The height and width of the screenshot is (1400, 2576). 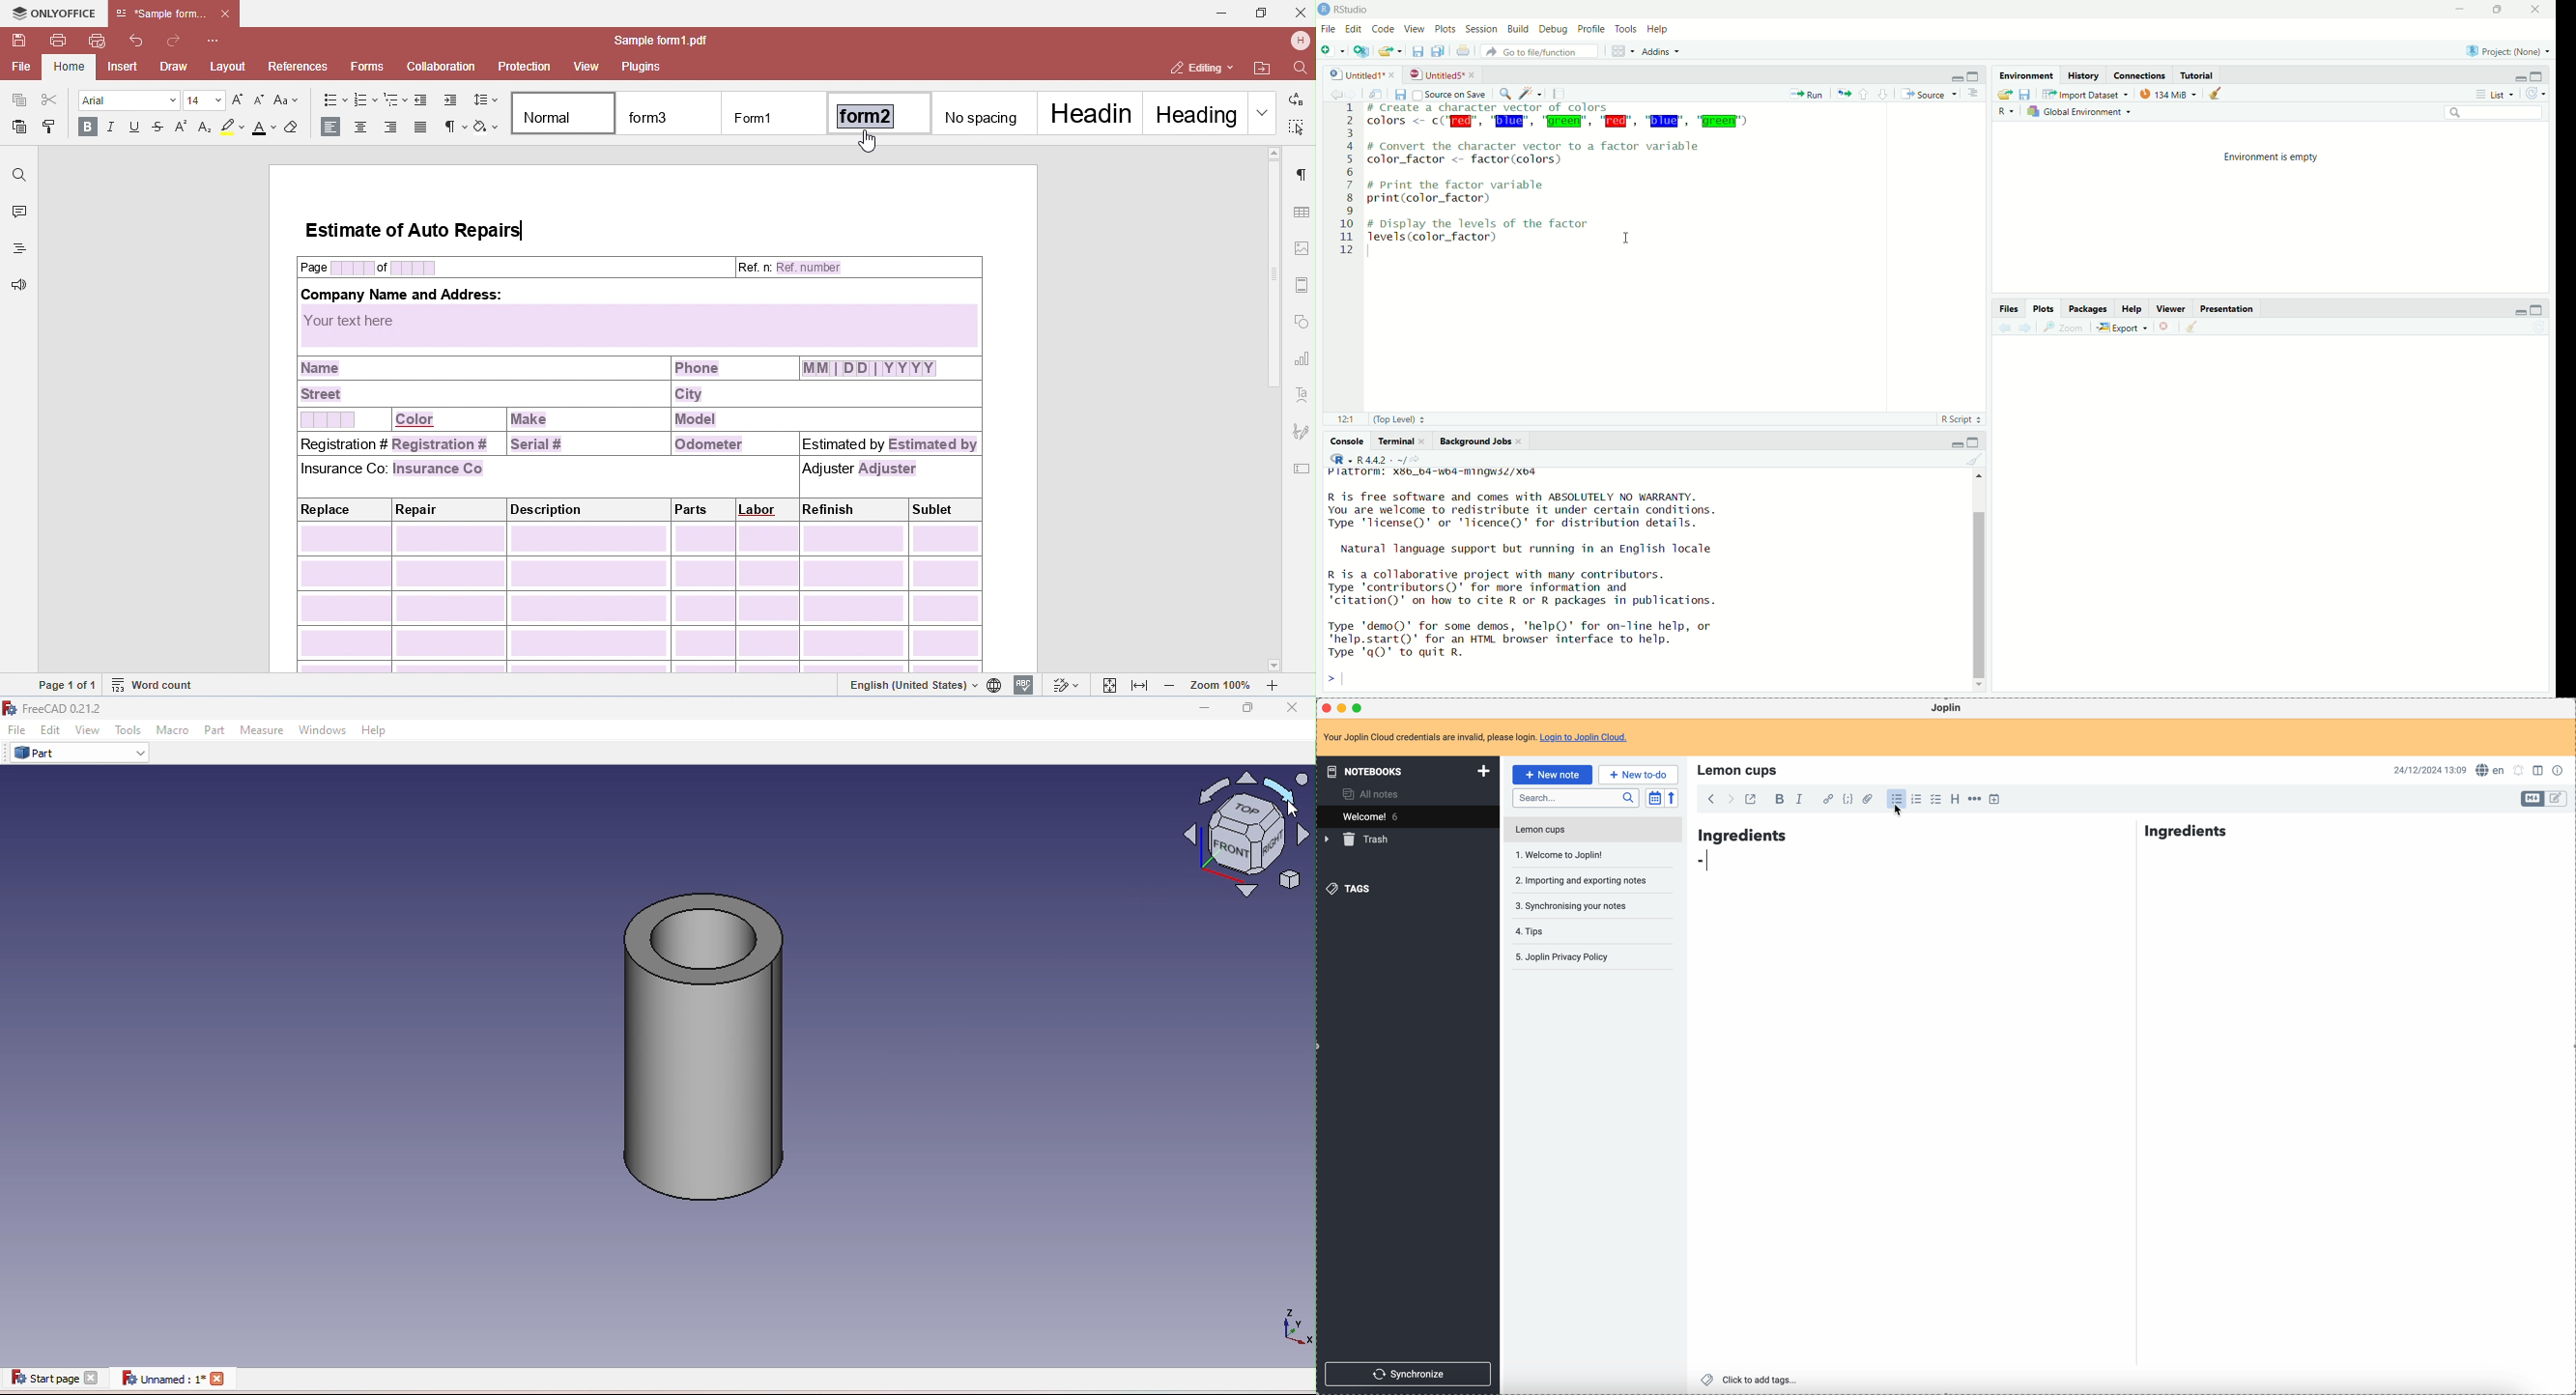 I want to click on run the current line or selection, so click(x=1807, y=94).